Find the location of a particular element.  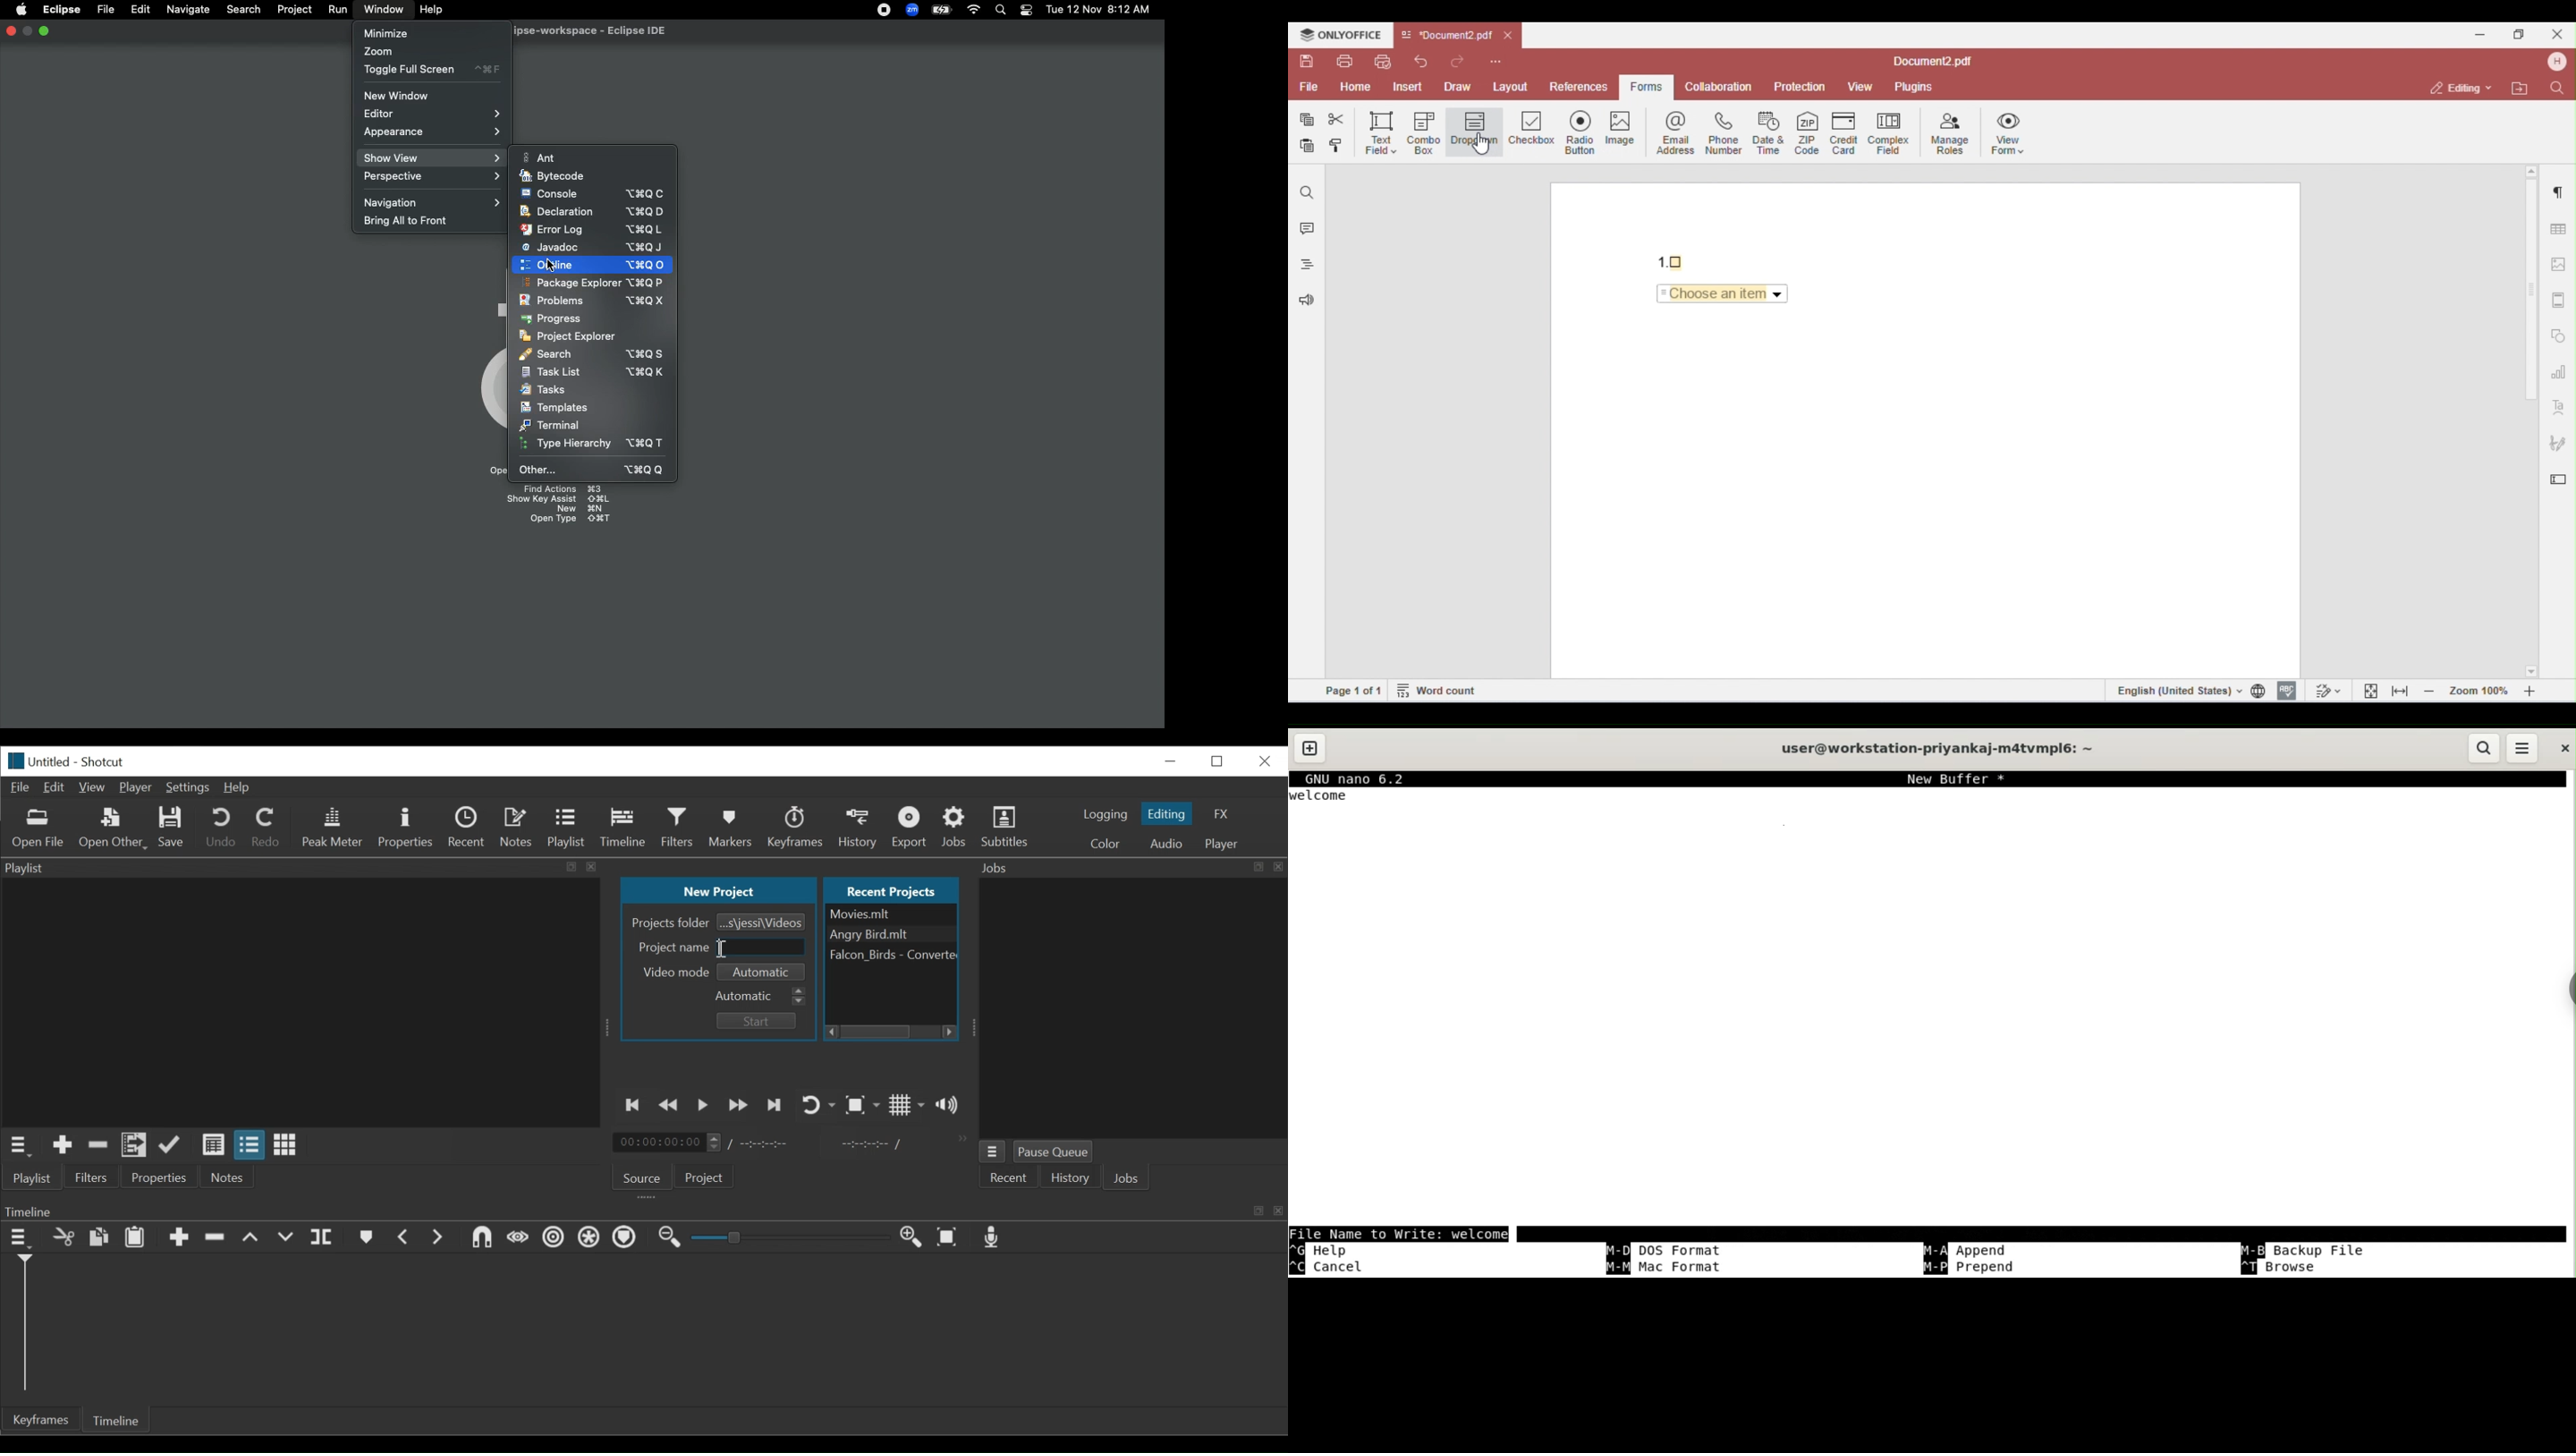

Ripple all tracks is located at coordinates (589, 1236).